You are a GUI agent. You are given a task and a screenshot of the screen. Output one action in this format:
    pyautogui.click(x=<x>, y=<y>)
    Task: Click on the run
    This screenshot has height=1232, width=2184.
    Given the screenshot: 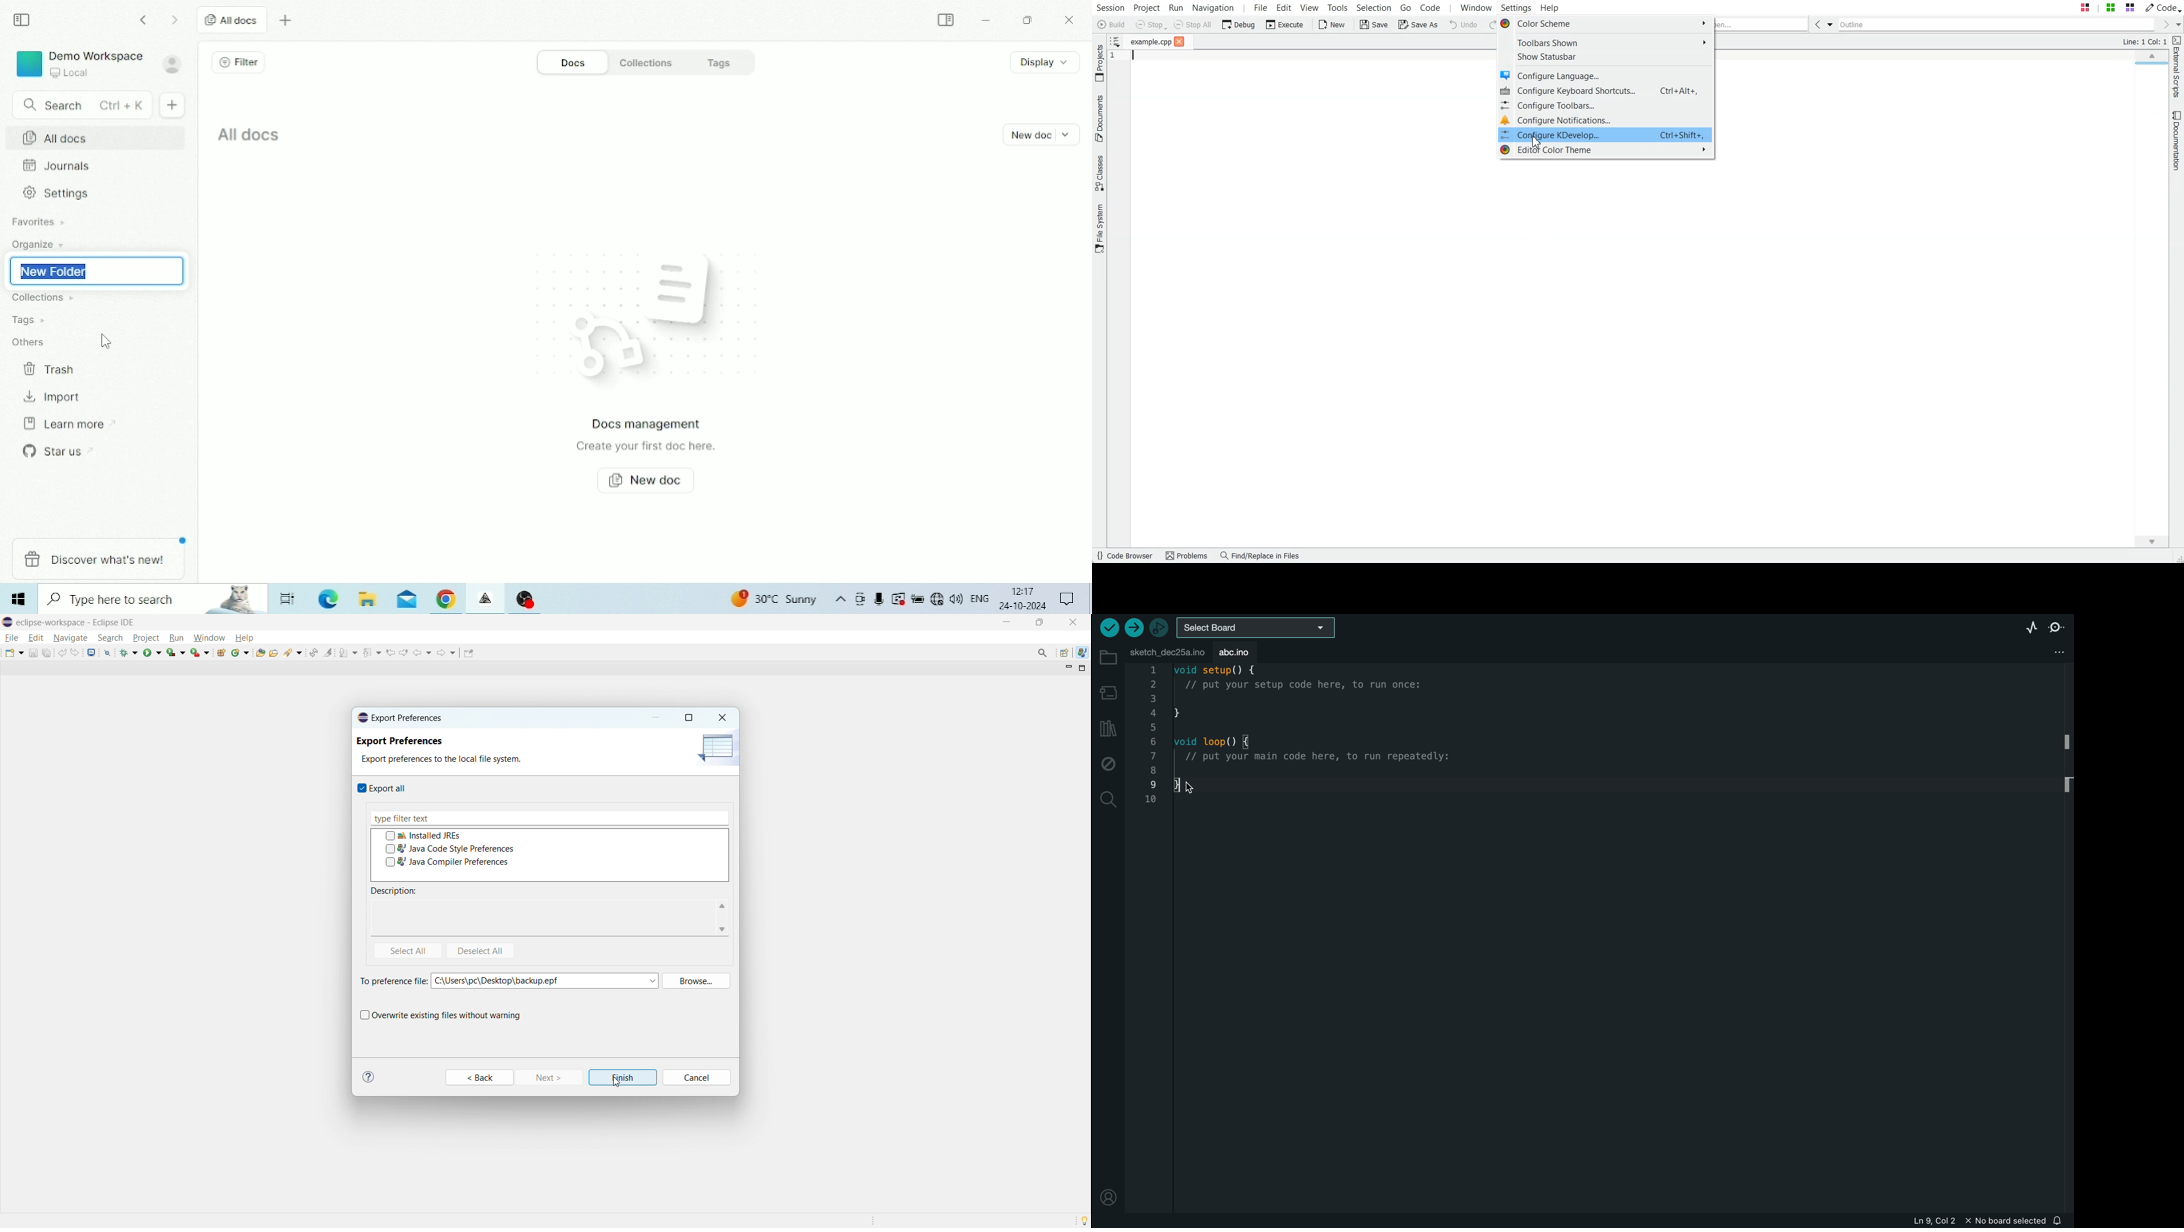 What is the action you would take?
    pyautogui.click(x=152, y=653)
    